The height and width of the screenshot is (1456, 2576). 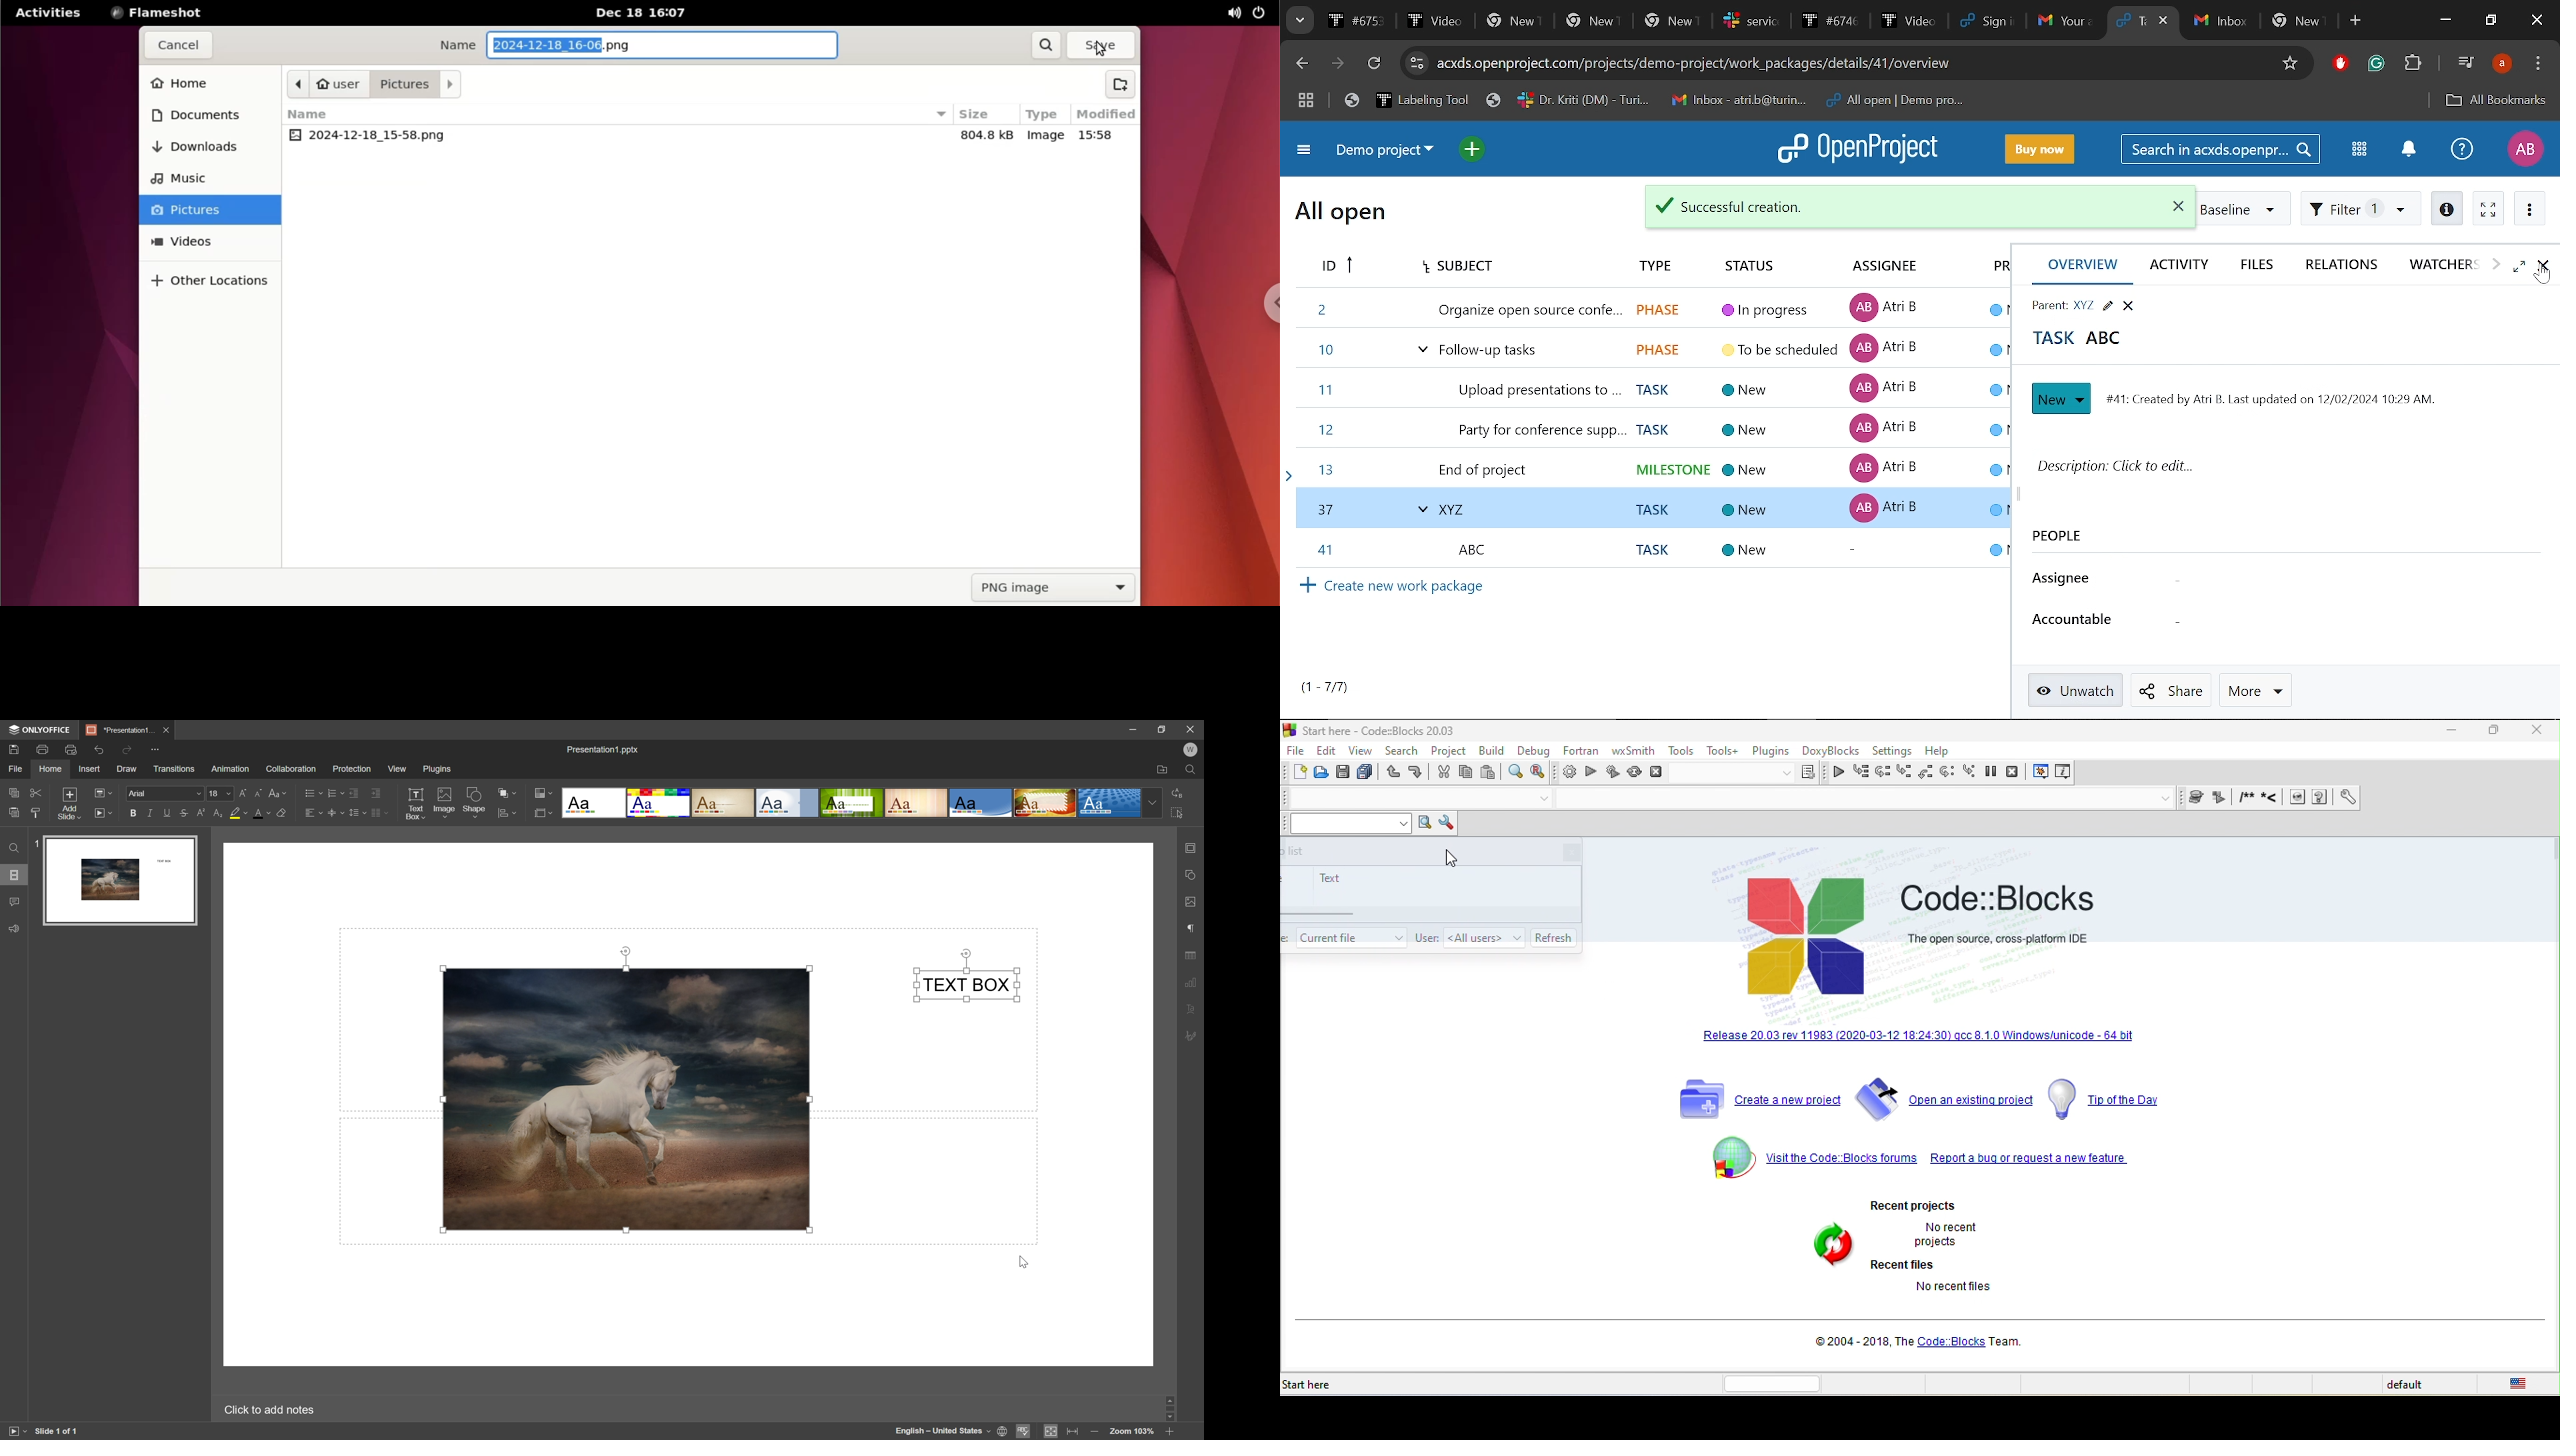 What do you see at coordinates (1093, 1432) in the screenshot?
I see `zoom out` at bounding box center [1093, 1432].